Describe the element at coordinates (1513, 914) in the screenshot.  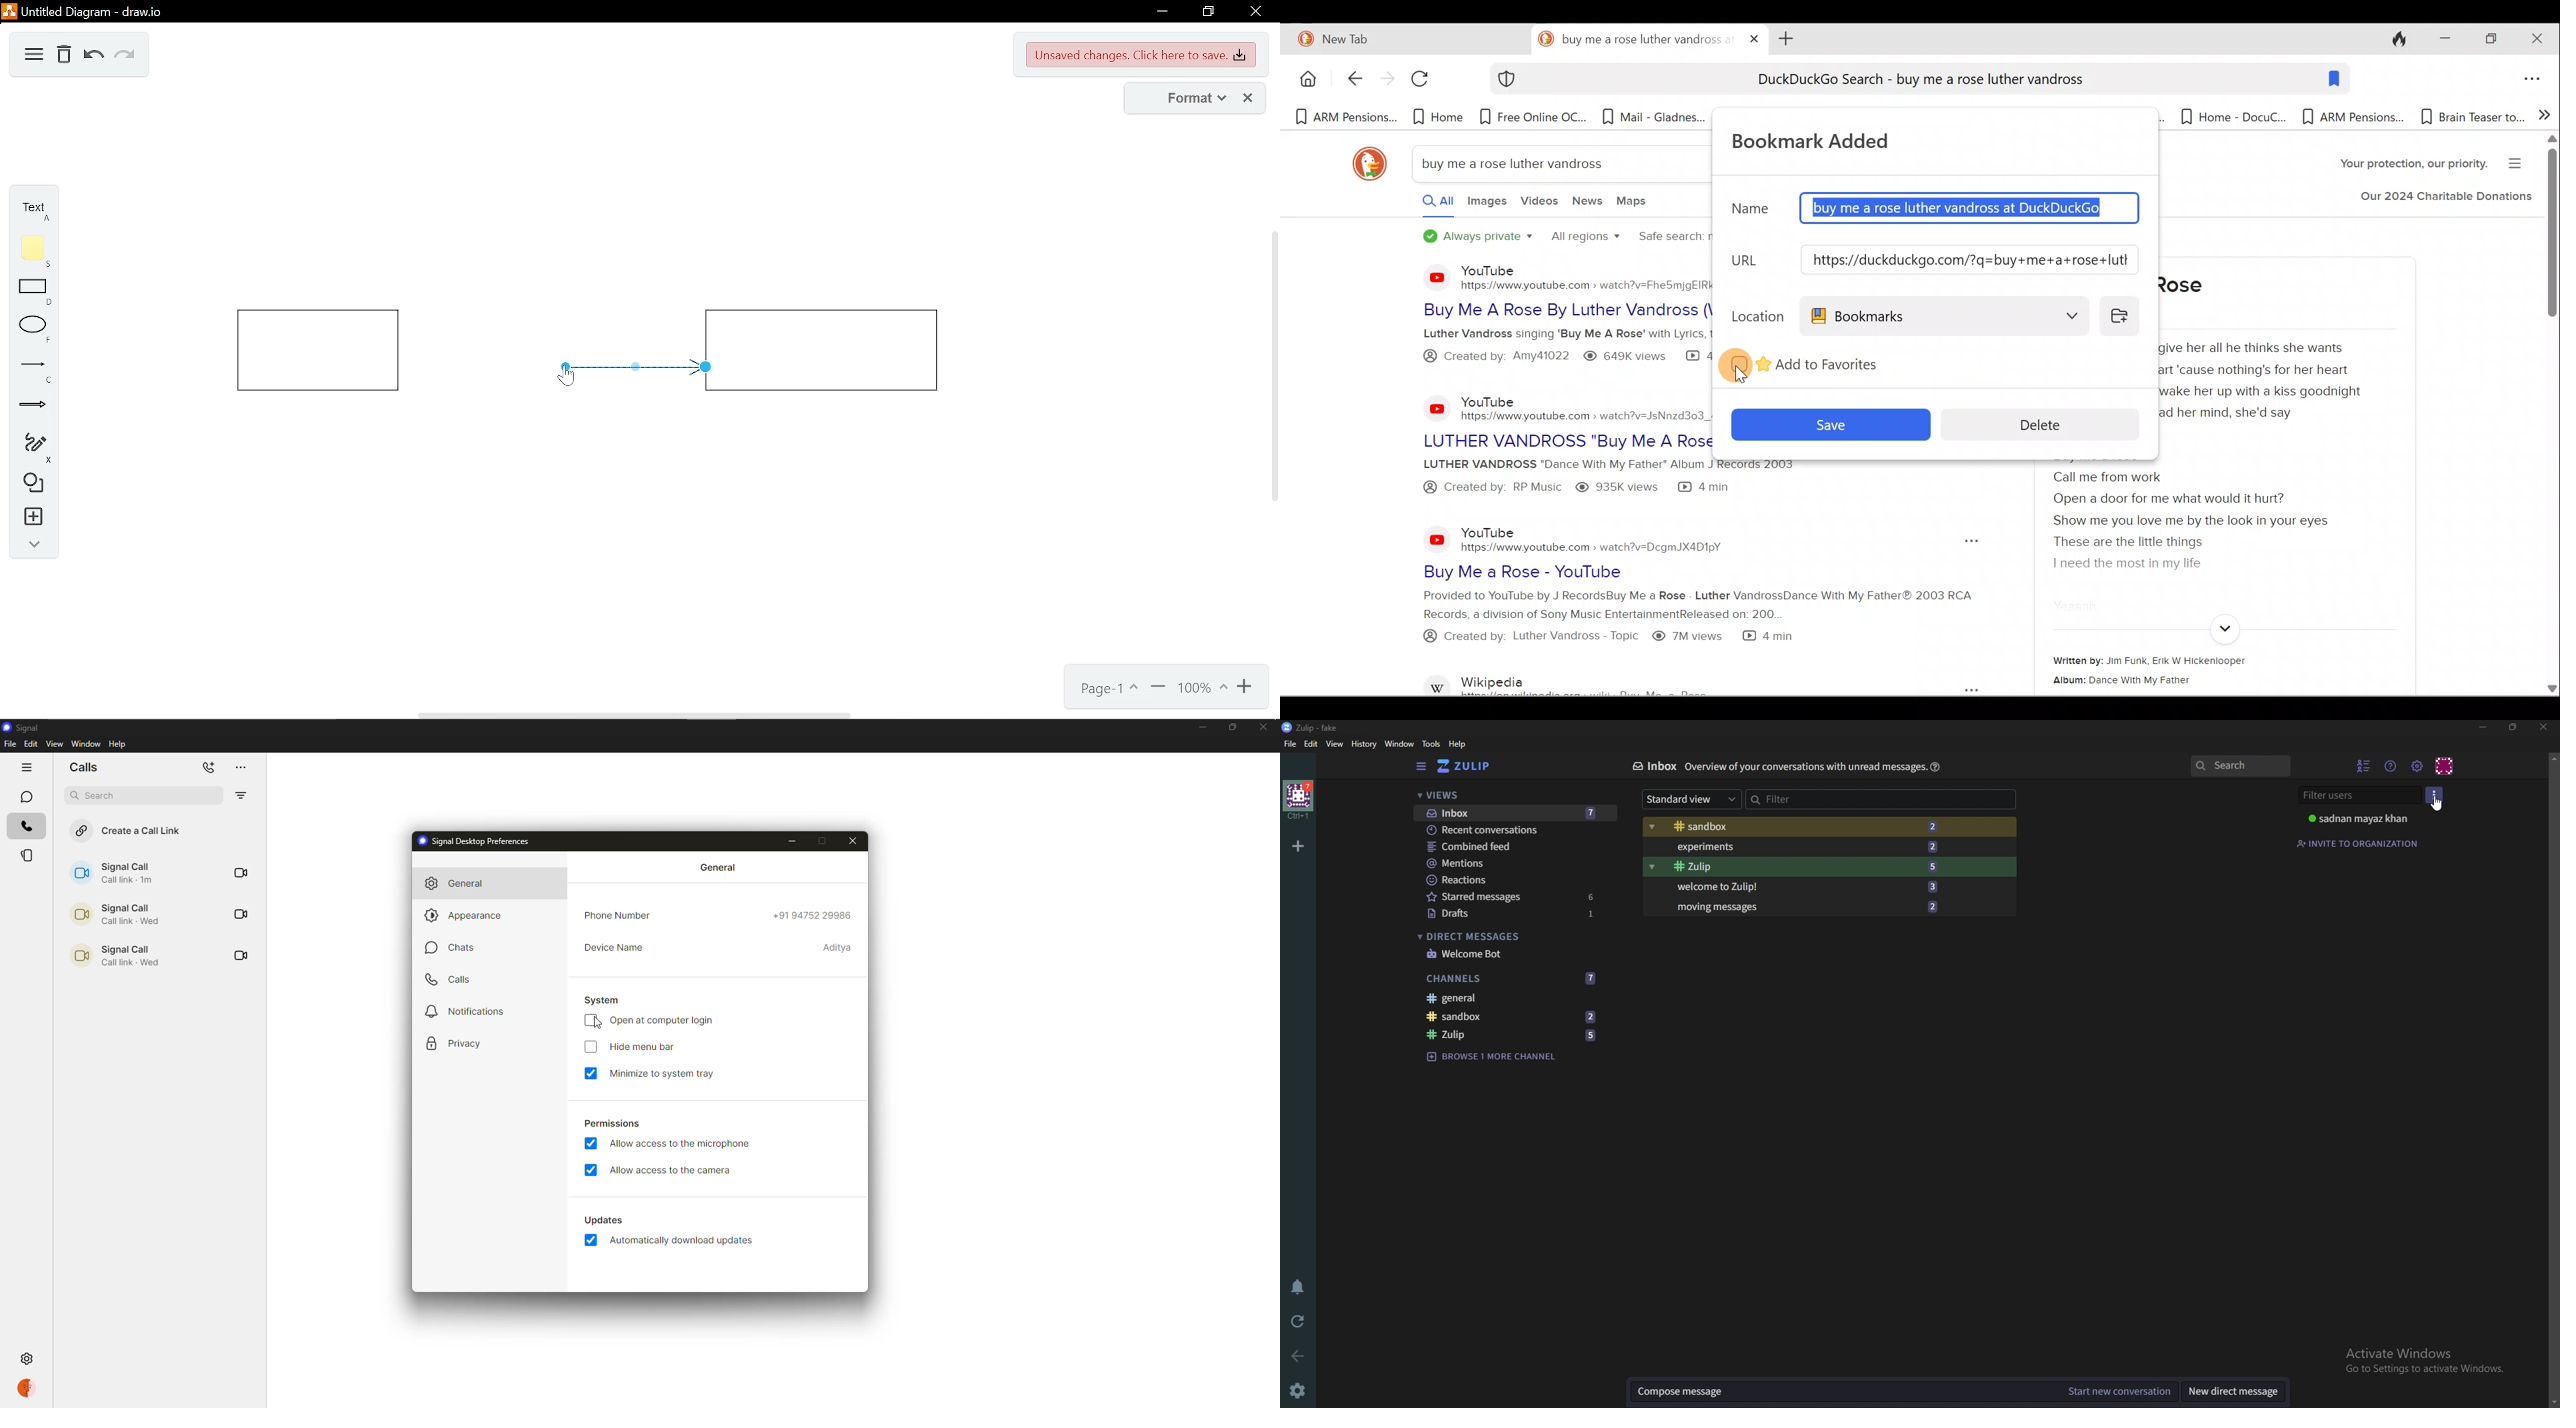
I see `drafts` at that location.